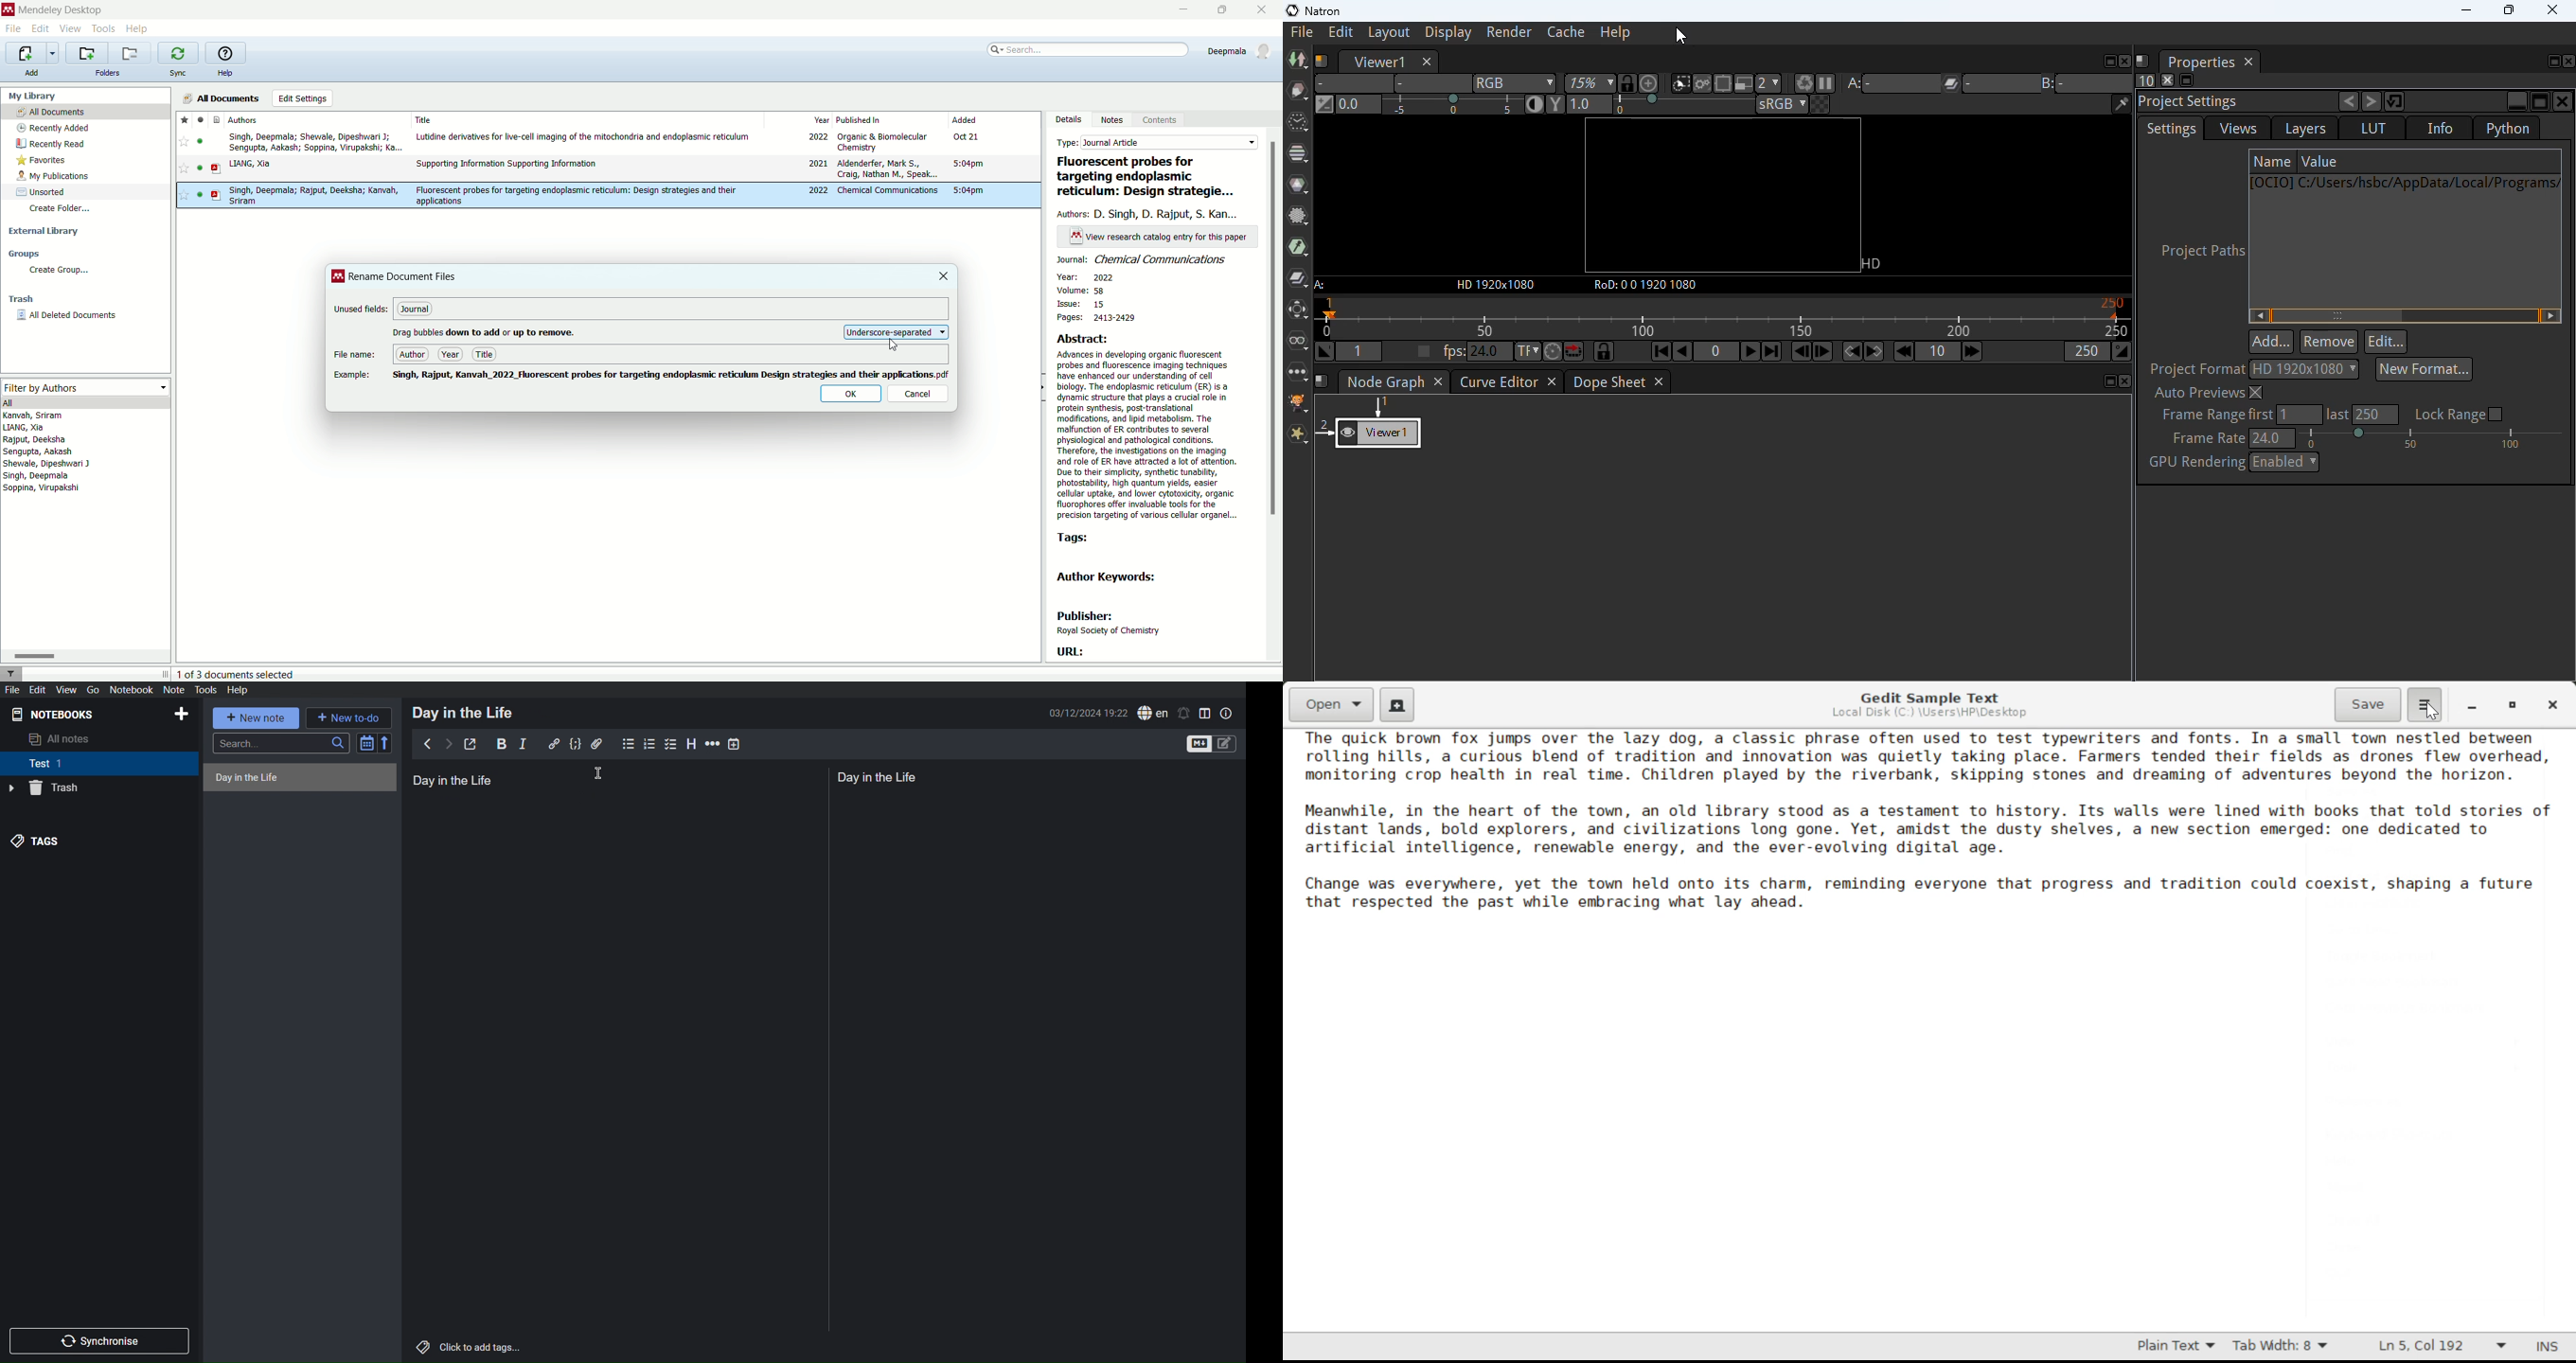  Describe the element at coordinates (886, 190) in the screenshot. I see `Chemical communications` at that location.